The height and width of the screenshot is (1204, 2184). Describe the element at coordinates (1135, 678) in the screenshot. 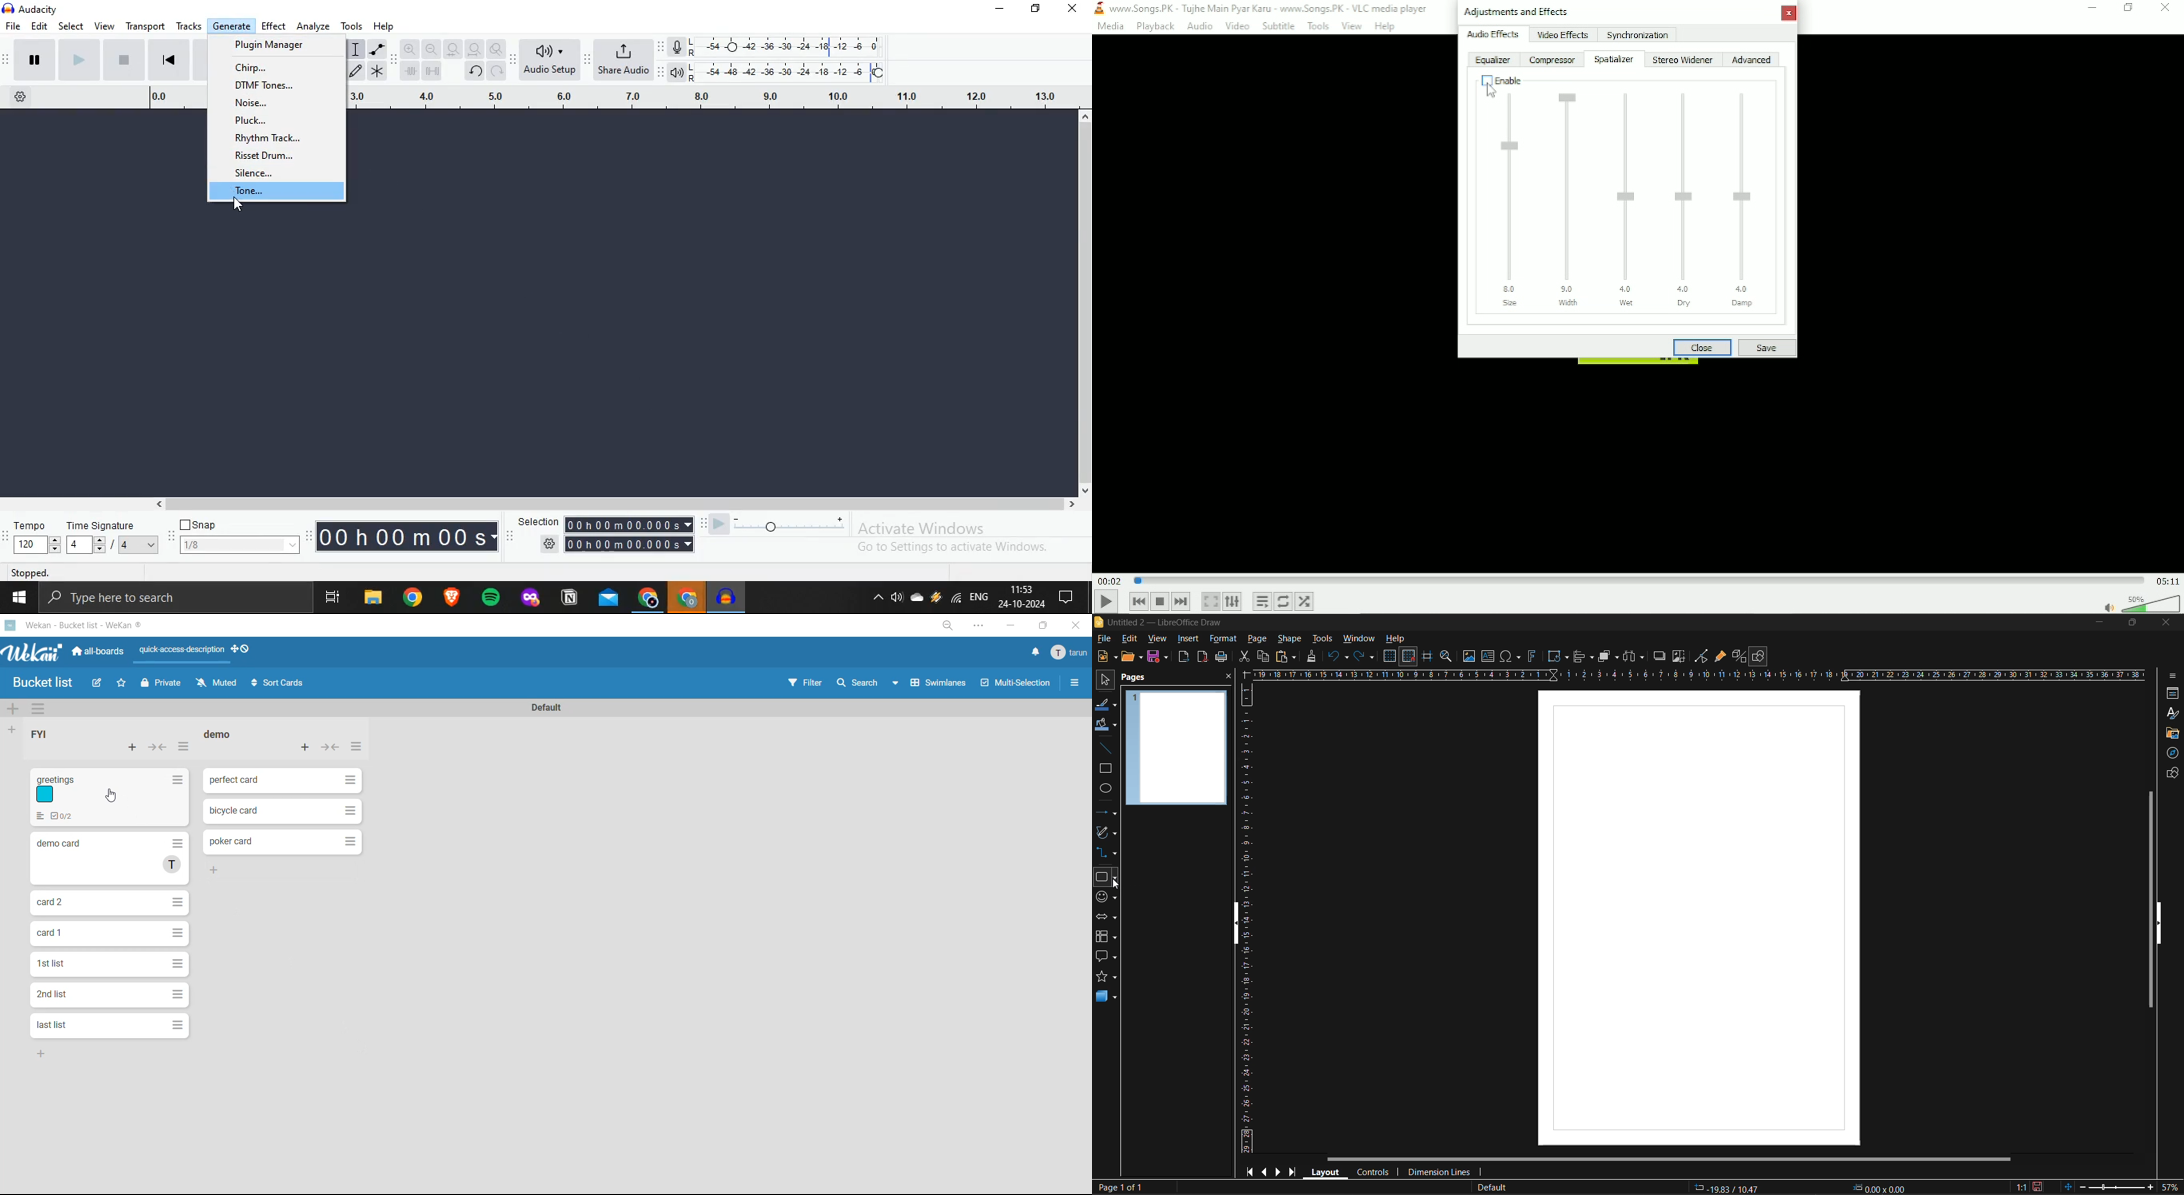

I see `pages` at that location.